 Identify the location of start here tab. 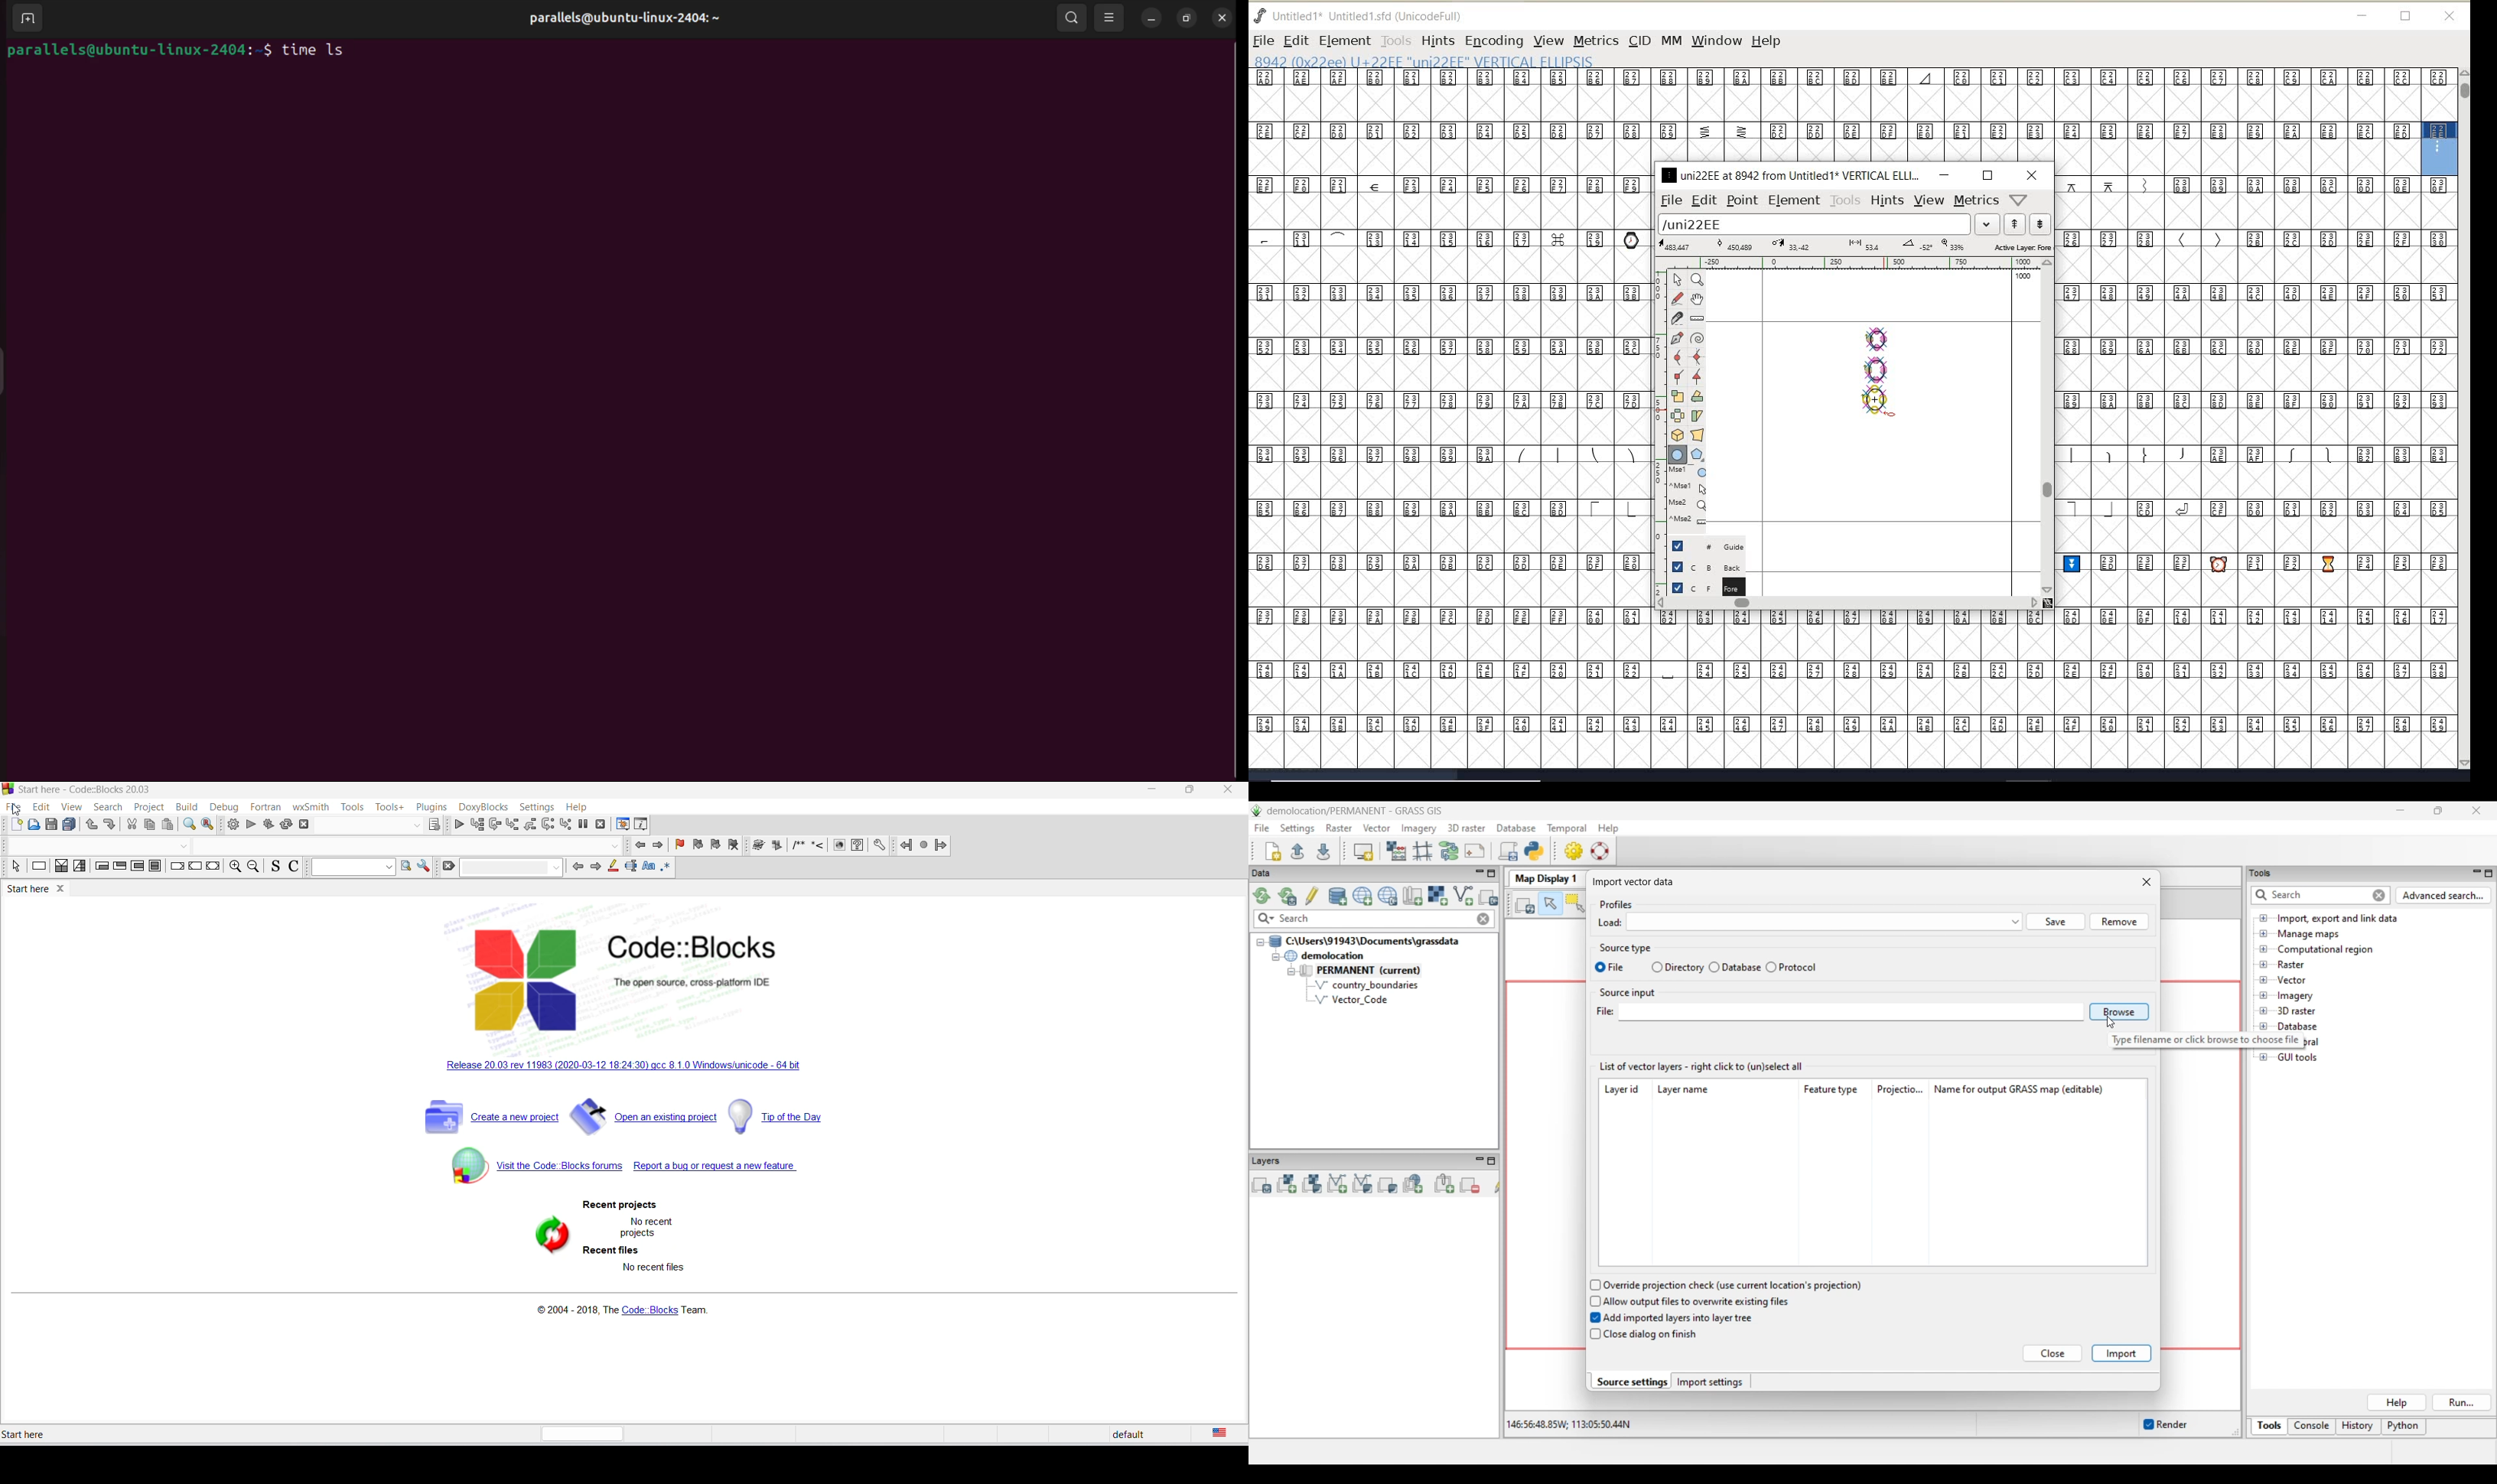
(40, 889).